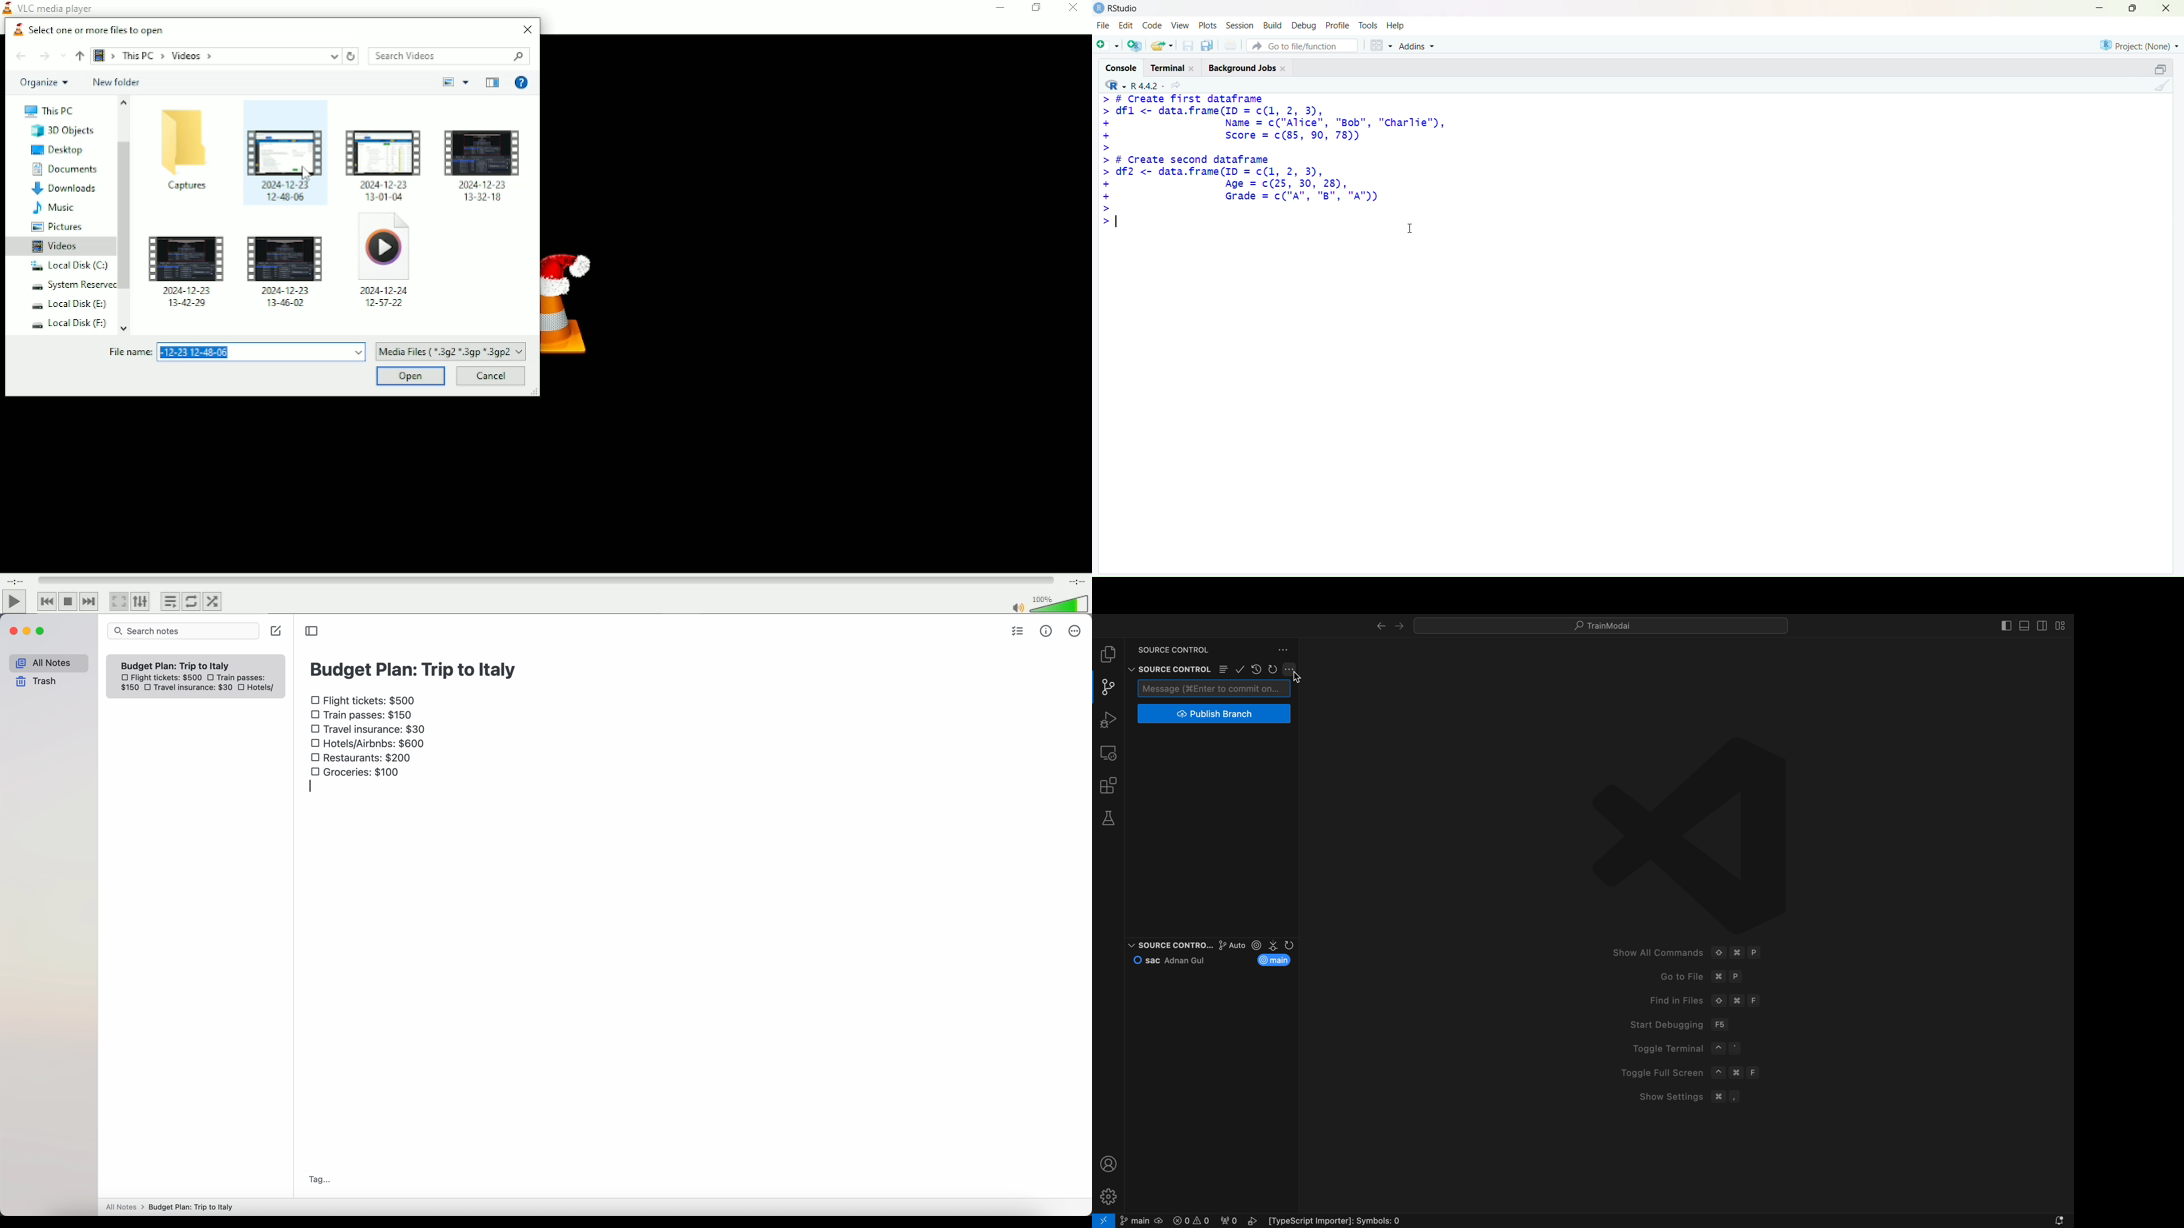  I want to click on source contrao, so click(1164, 941).